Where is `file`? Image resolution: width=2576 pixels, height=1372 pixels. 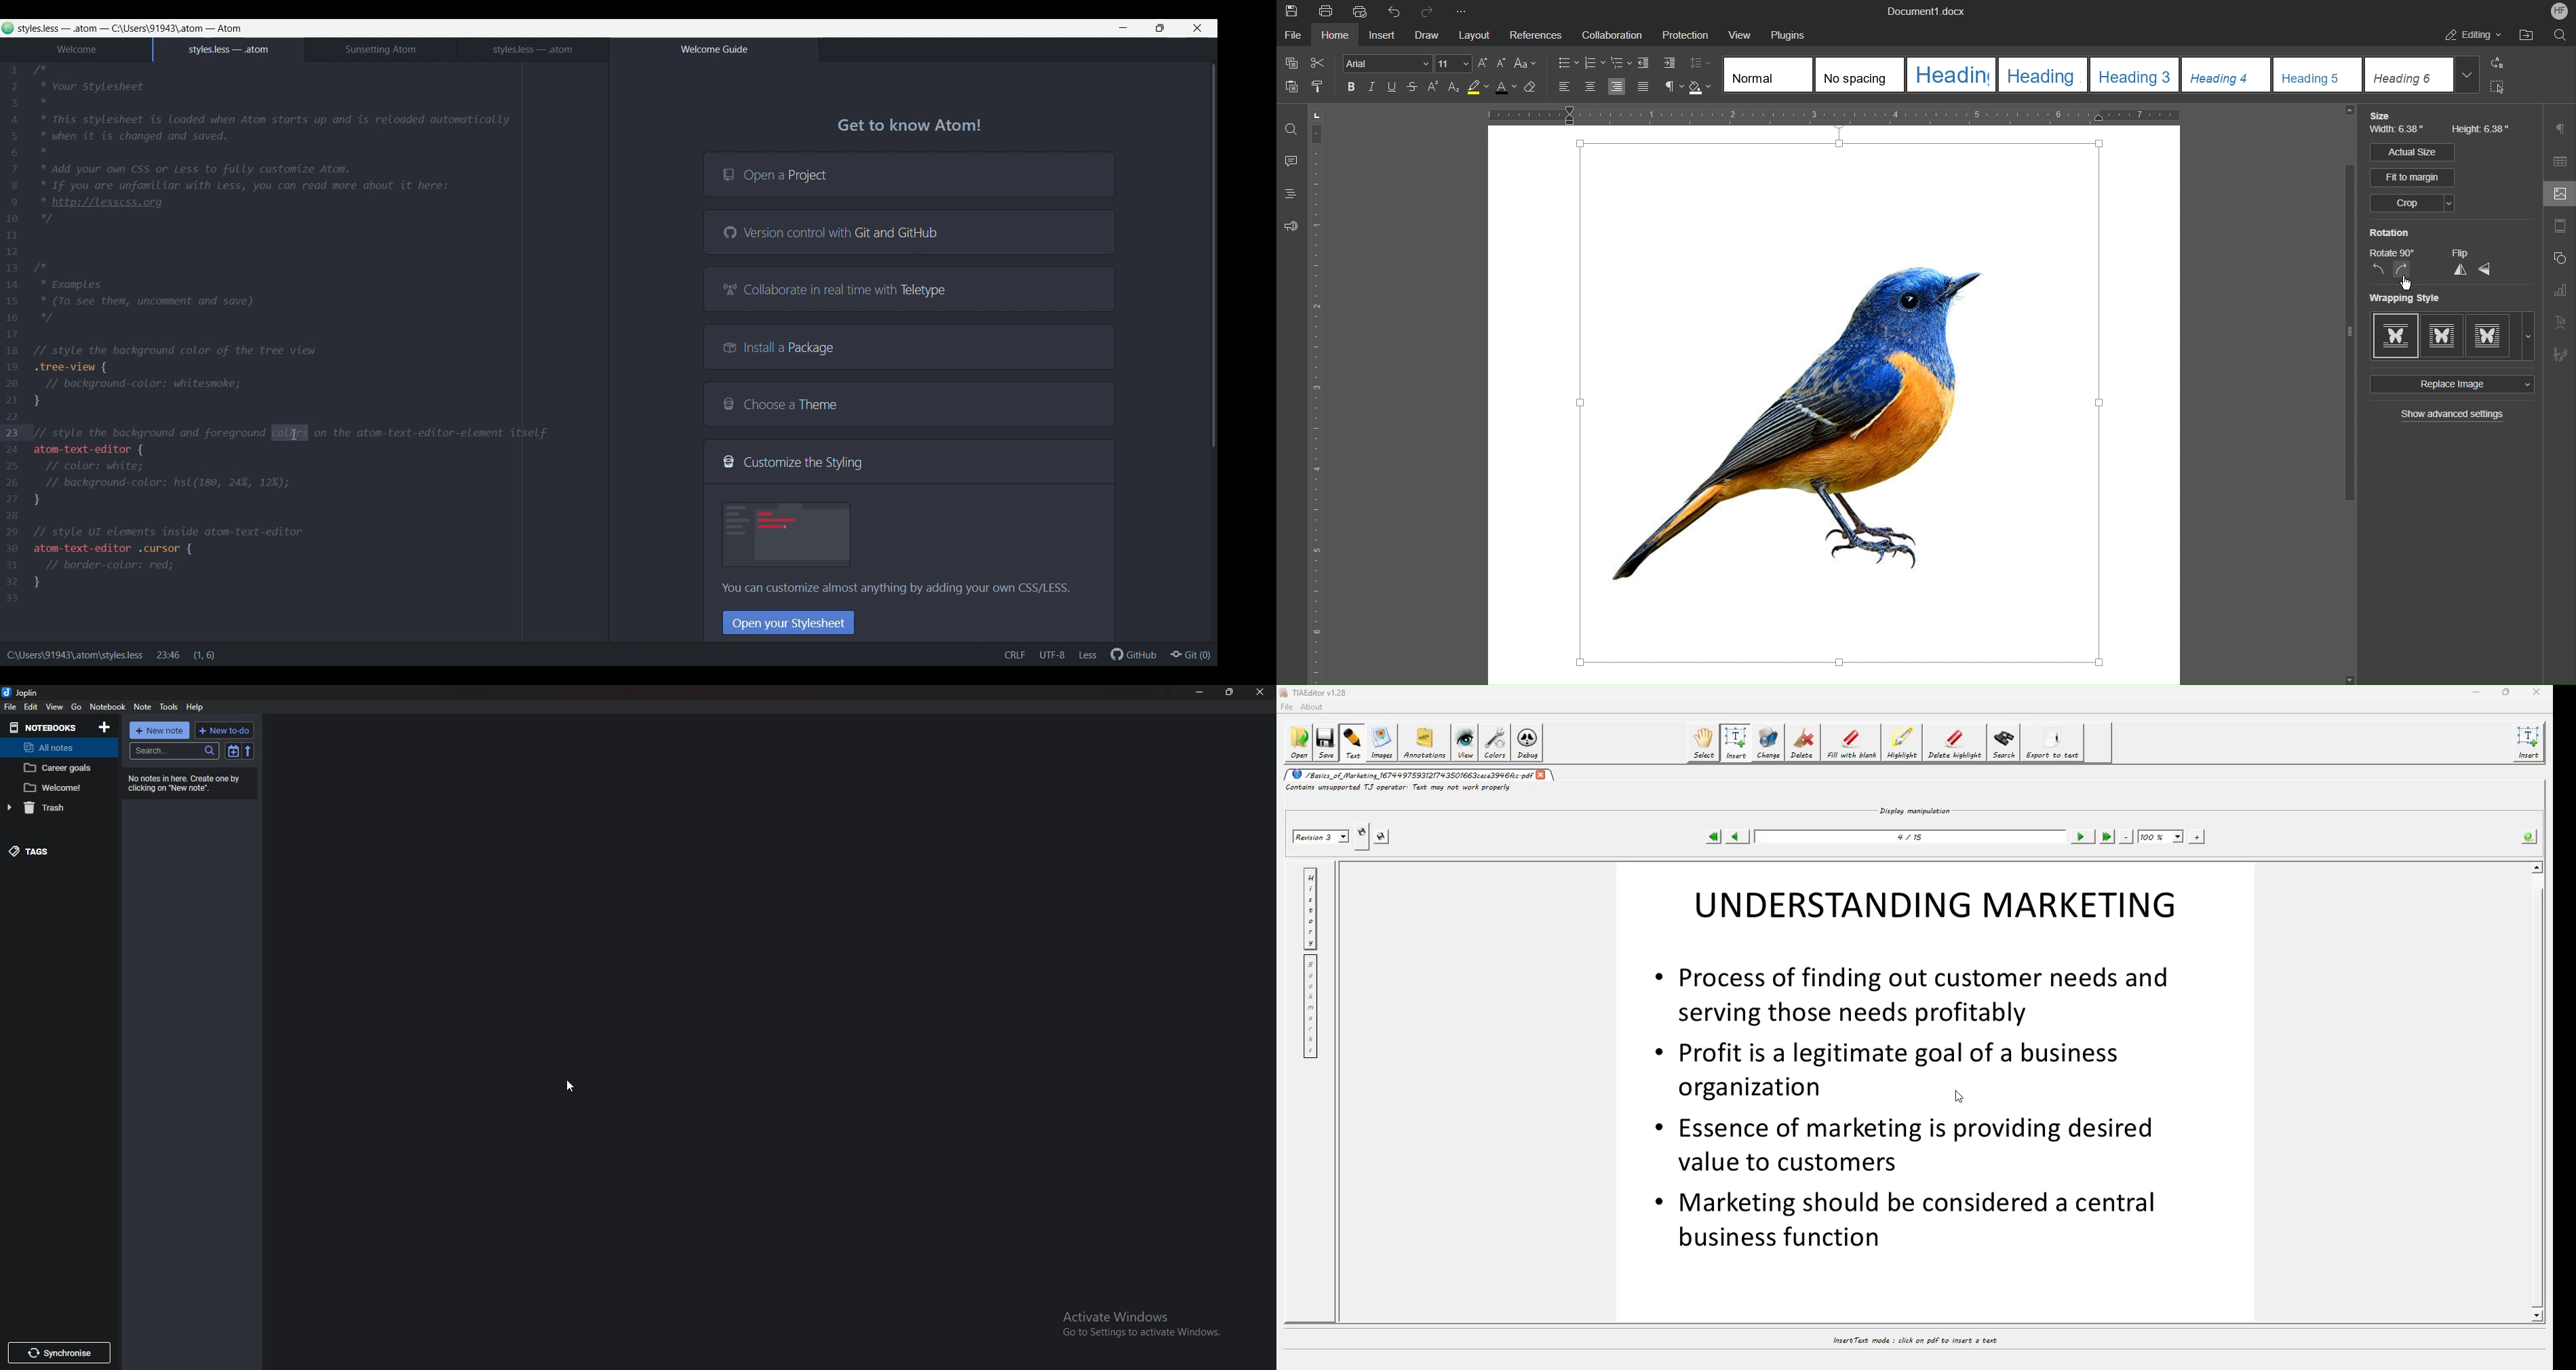 file is located at coordinates (9, 707).